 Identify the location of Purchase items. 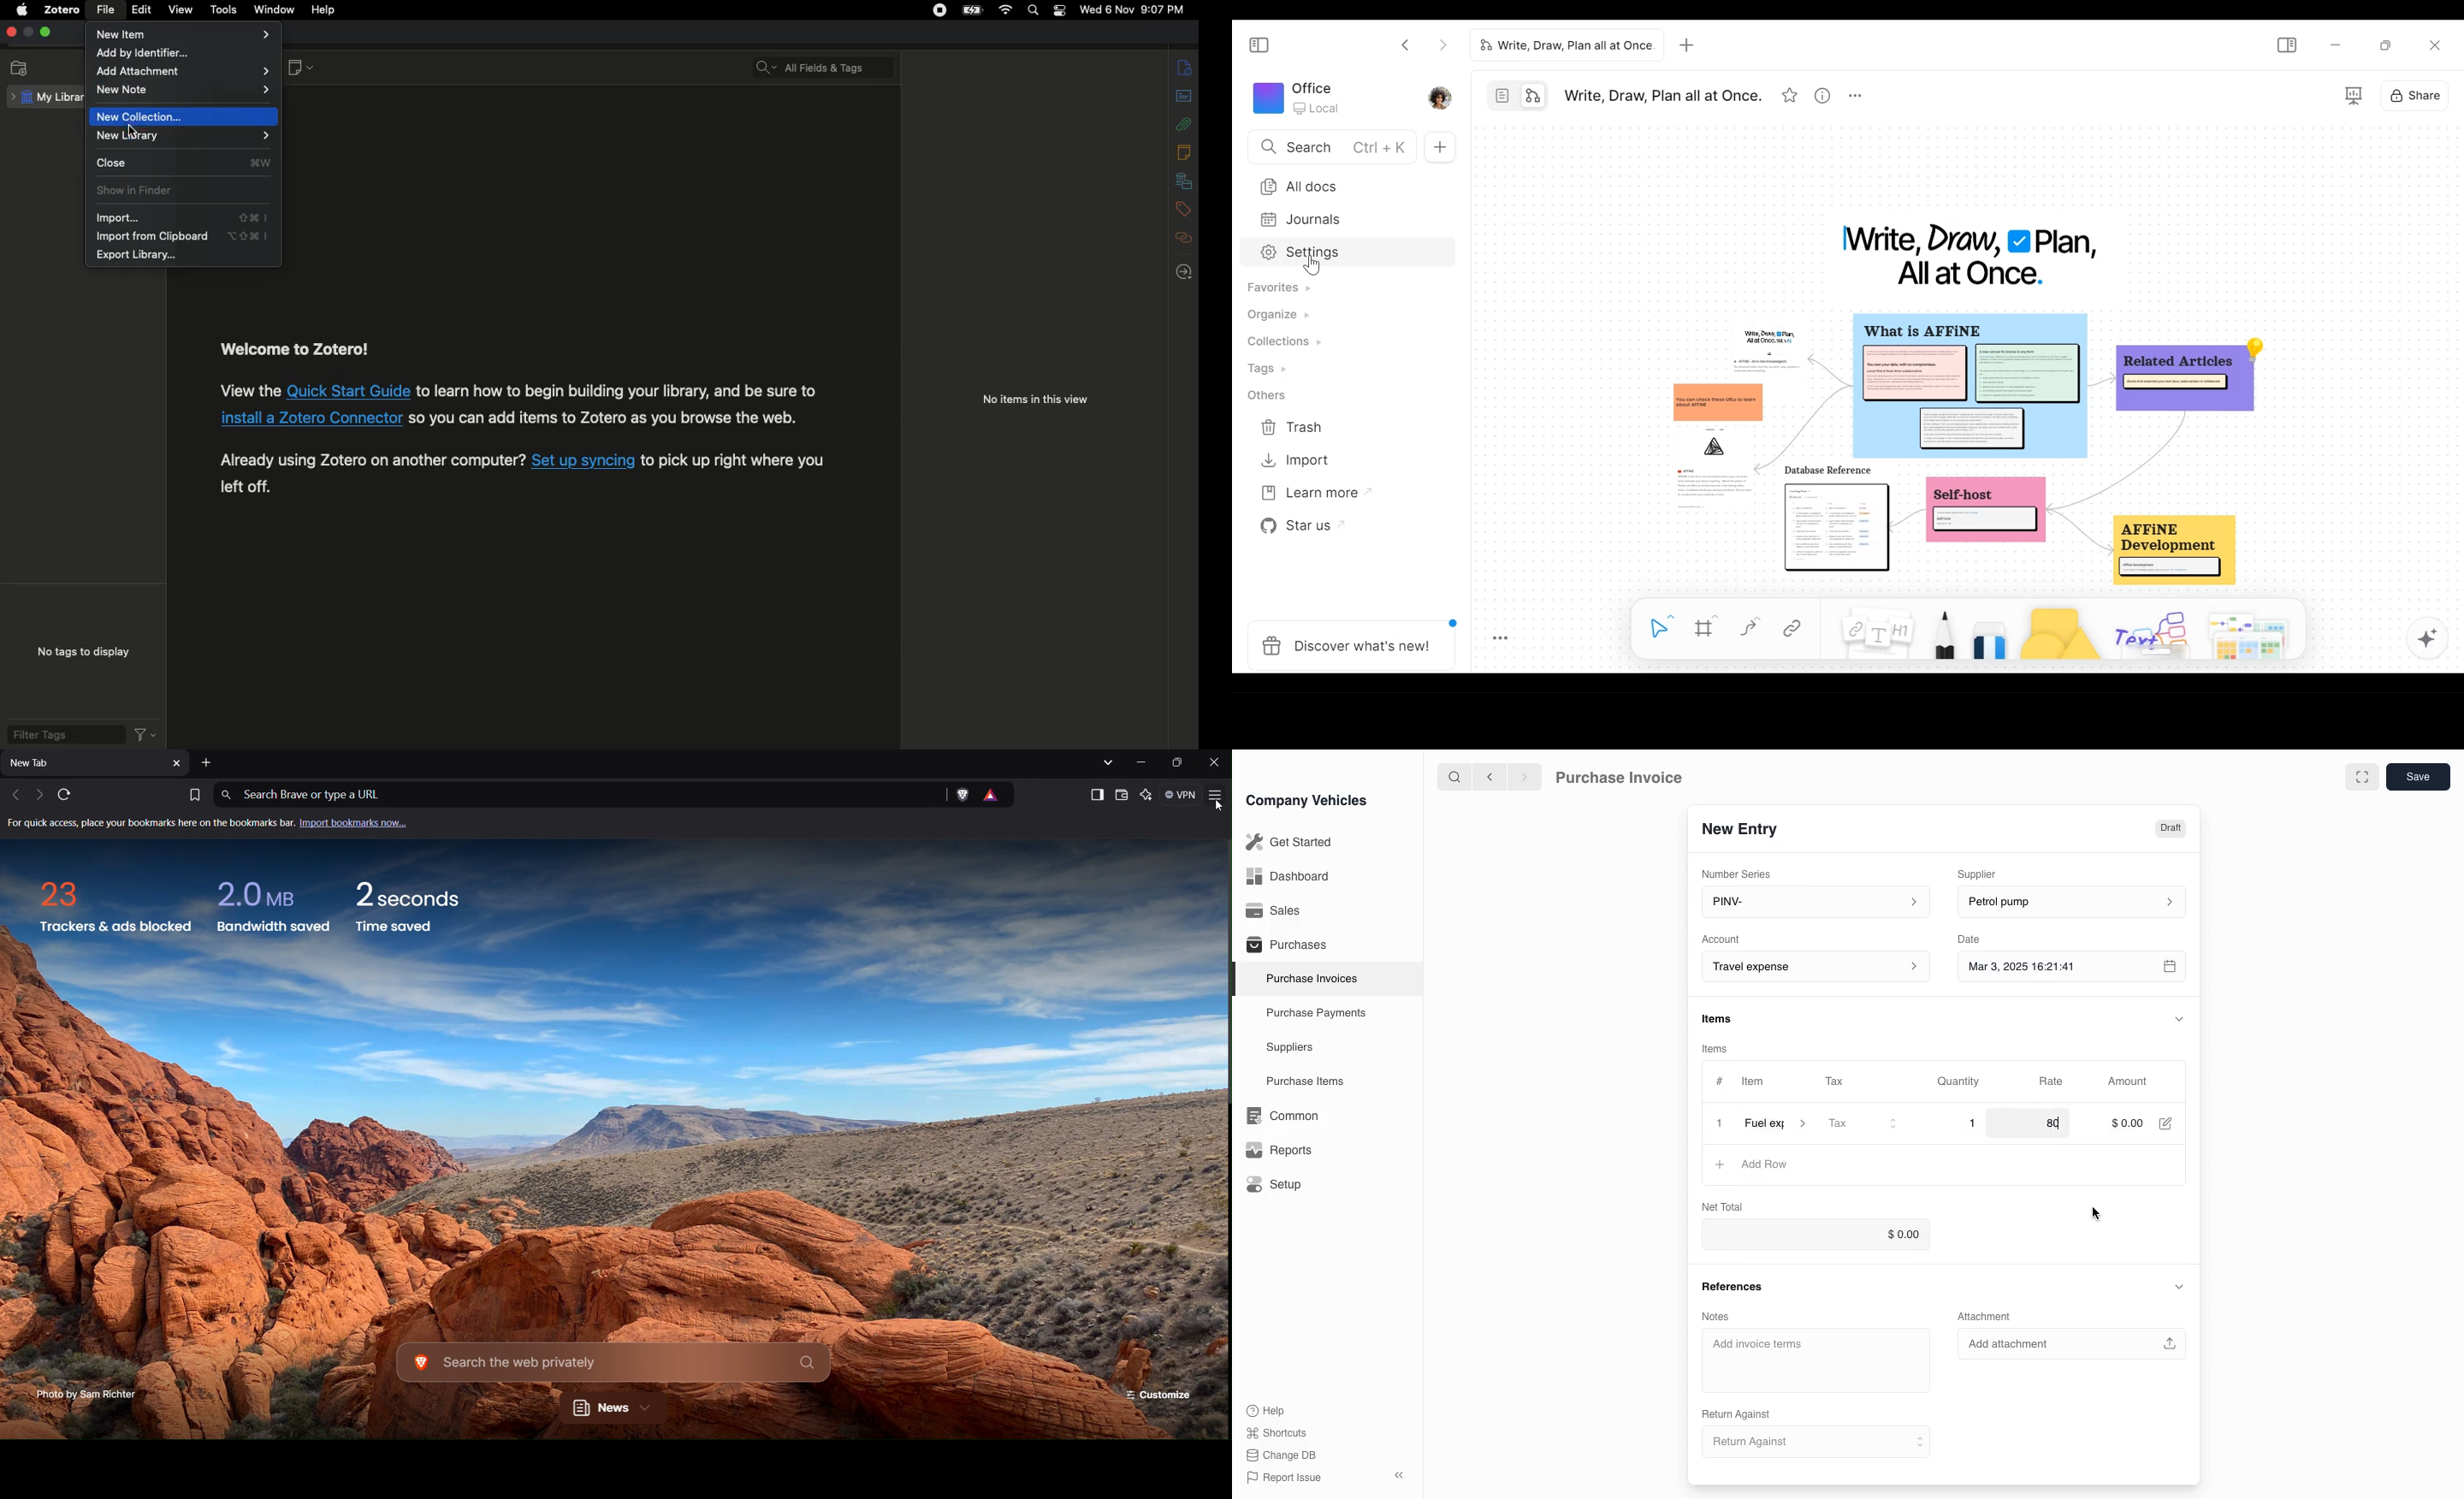
(1299, 1081).